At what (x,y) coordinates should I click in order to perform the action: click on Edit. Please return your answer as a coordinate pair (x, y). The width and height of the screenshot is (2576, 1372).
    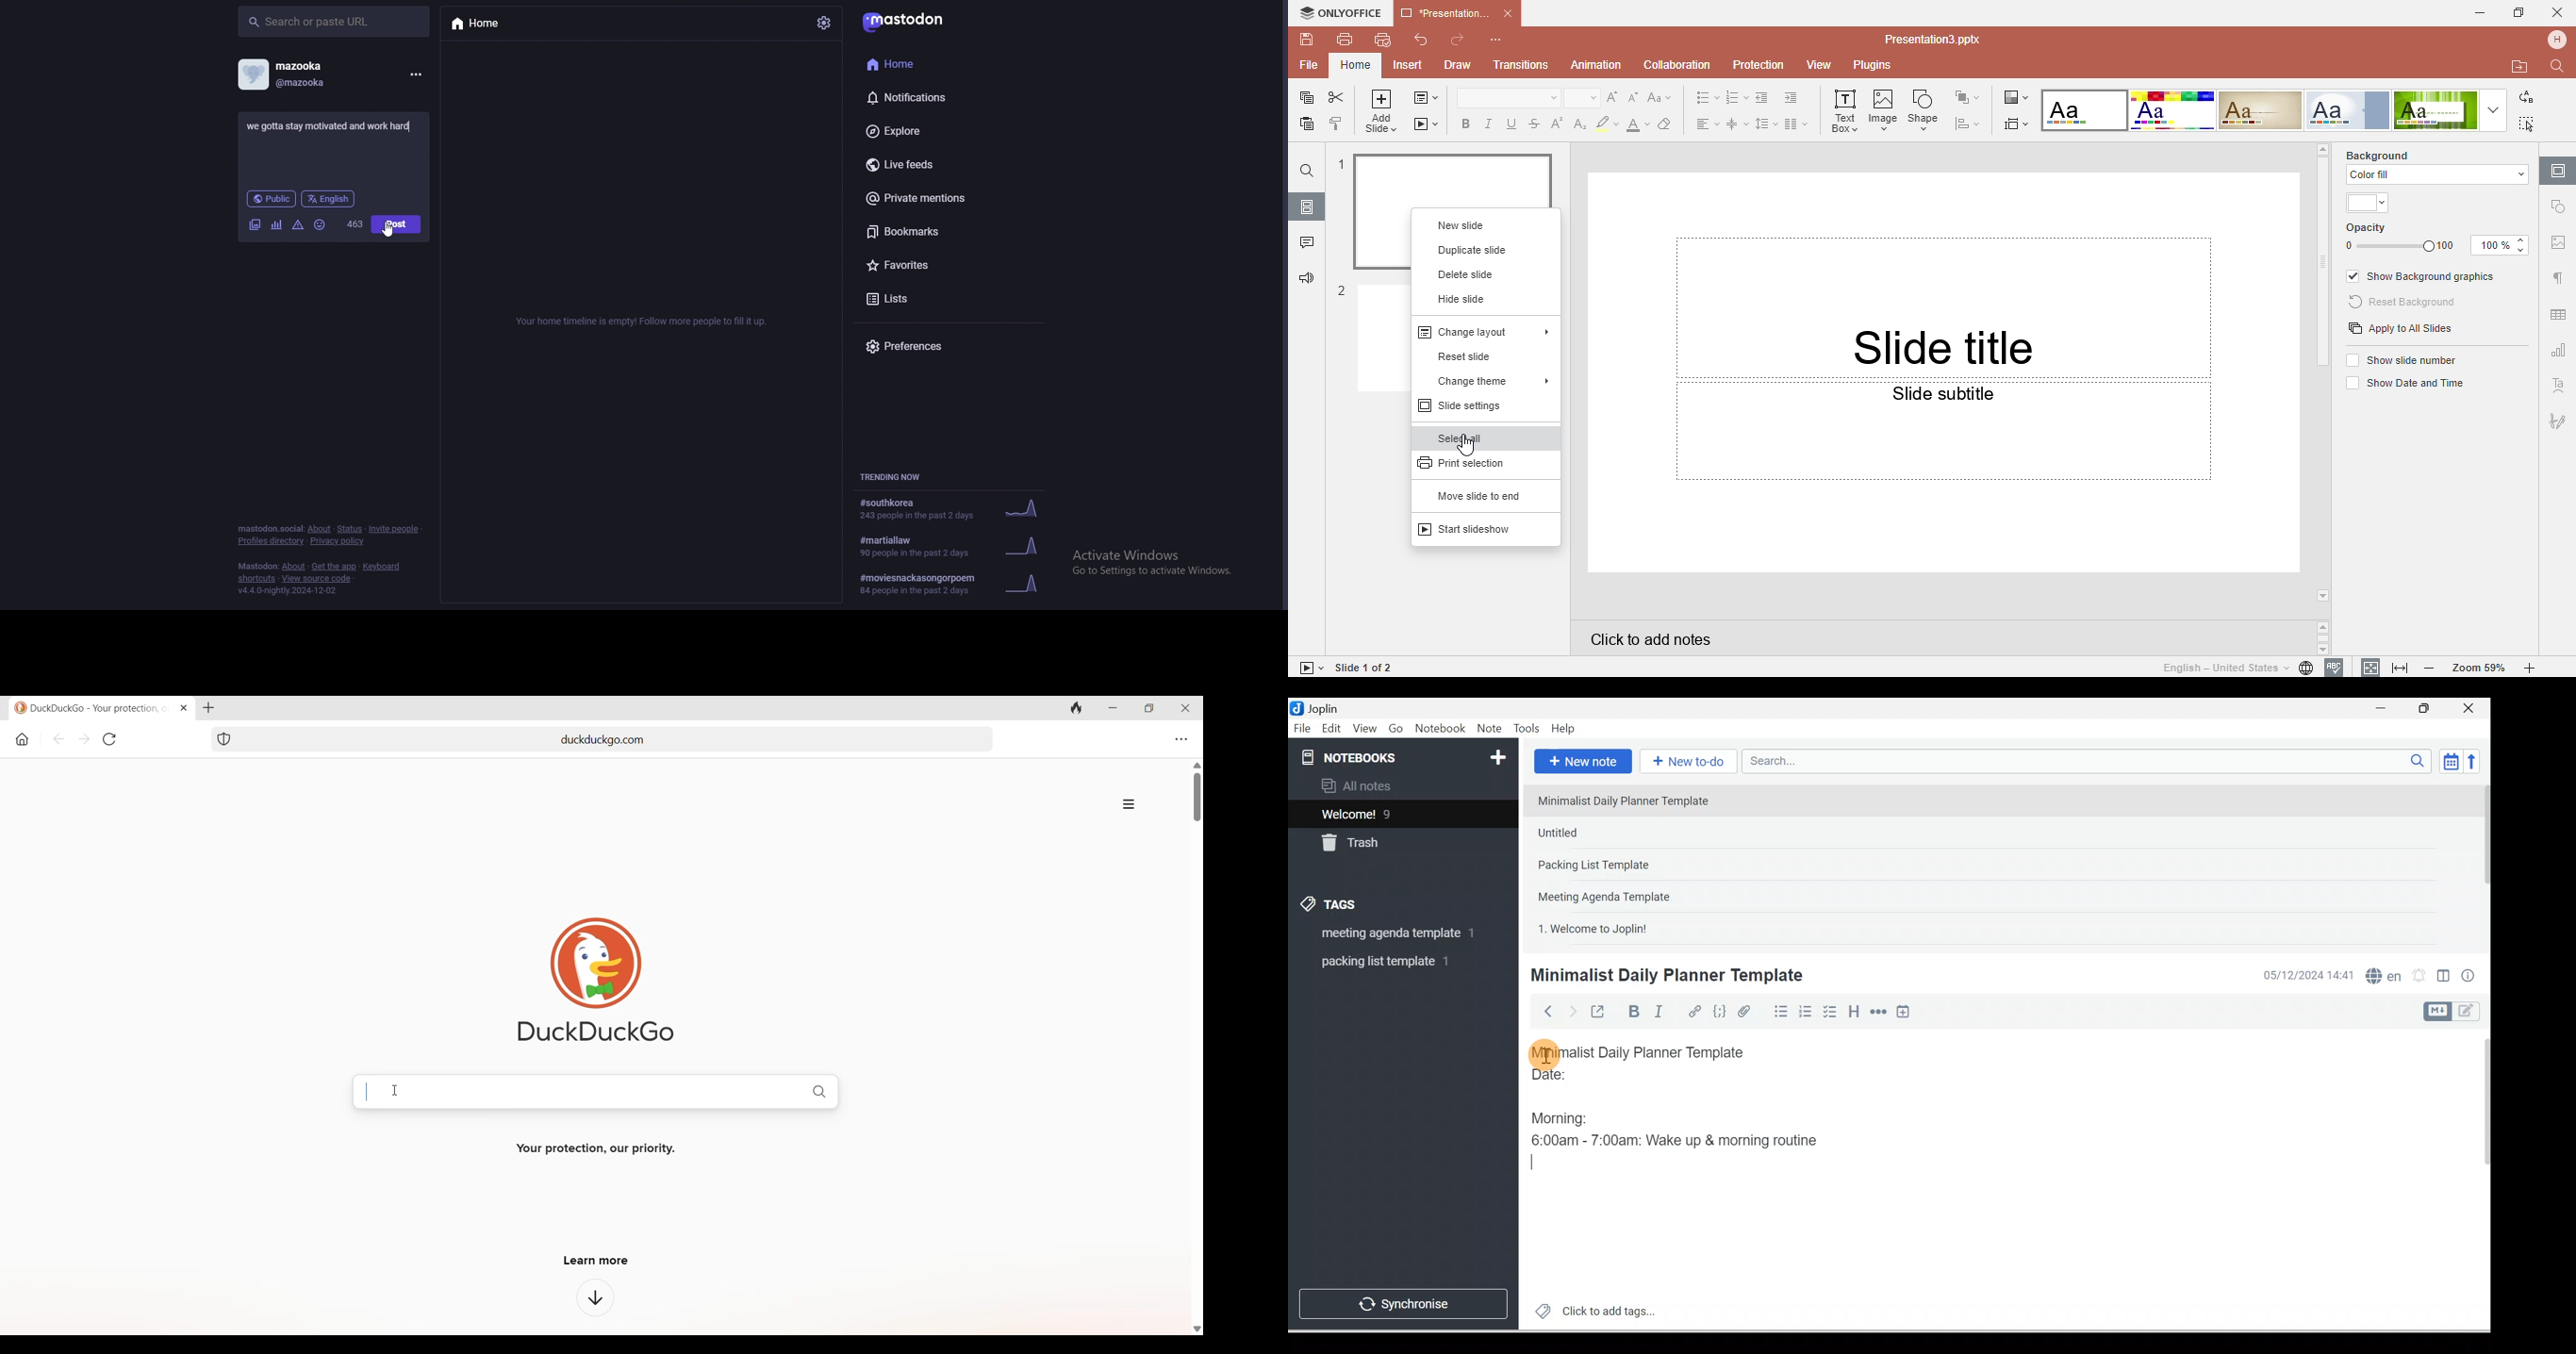
    Looking at the image, I should click on (1333, 729).